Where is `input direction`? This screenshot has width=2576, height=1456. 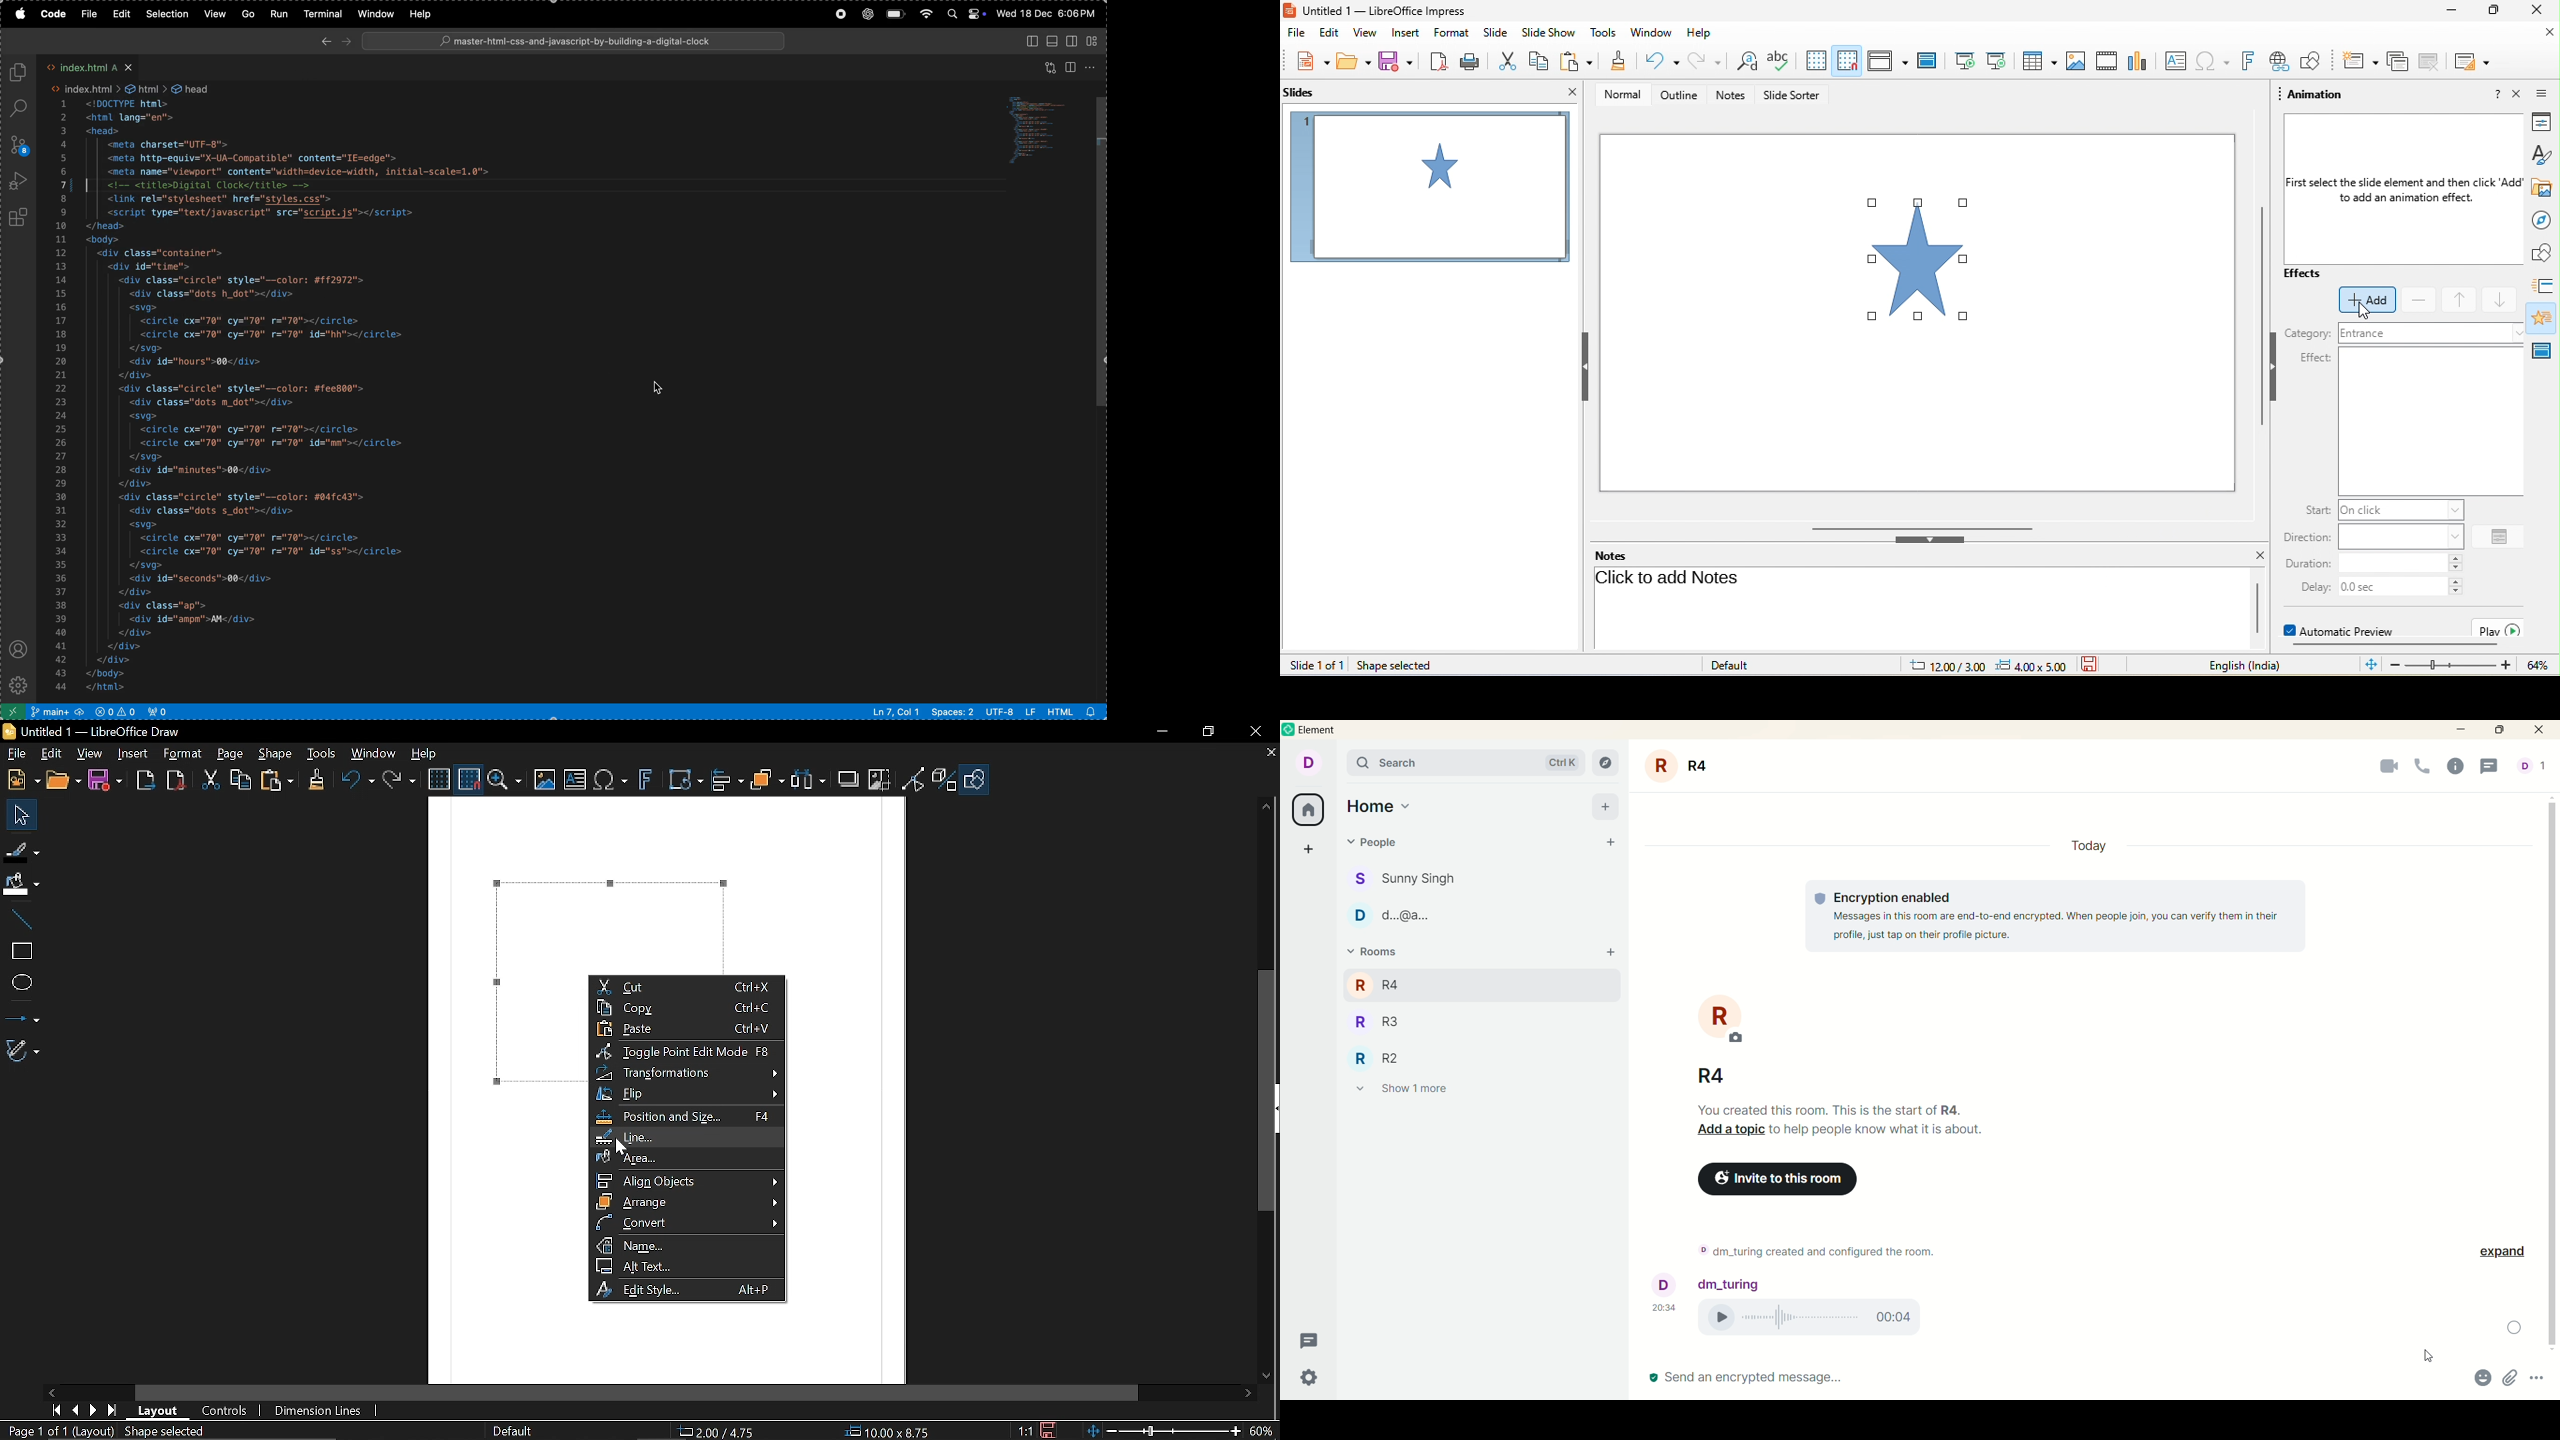 input direction is located at coordinates (2401, 536).